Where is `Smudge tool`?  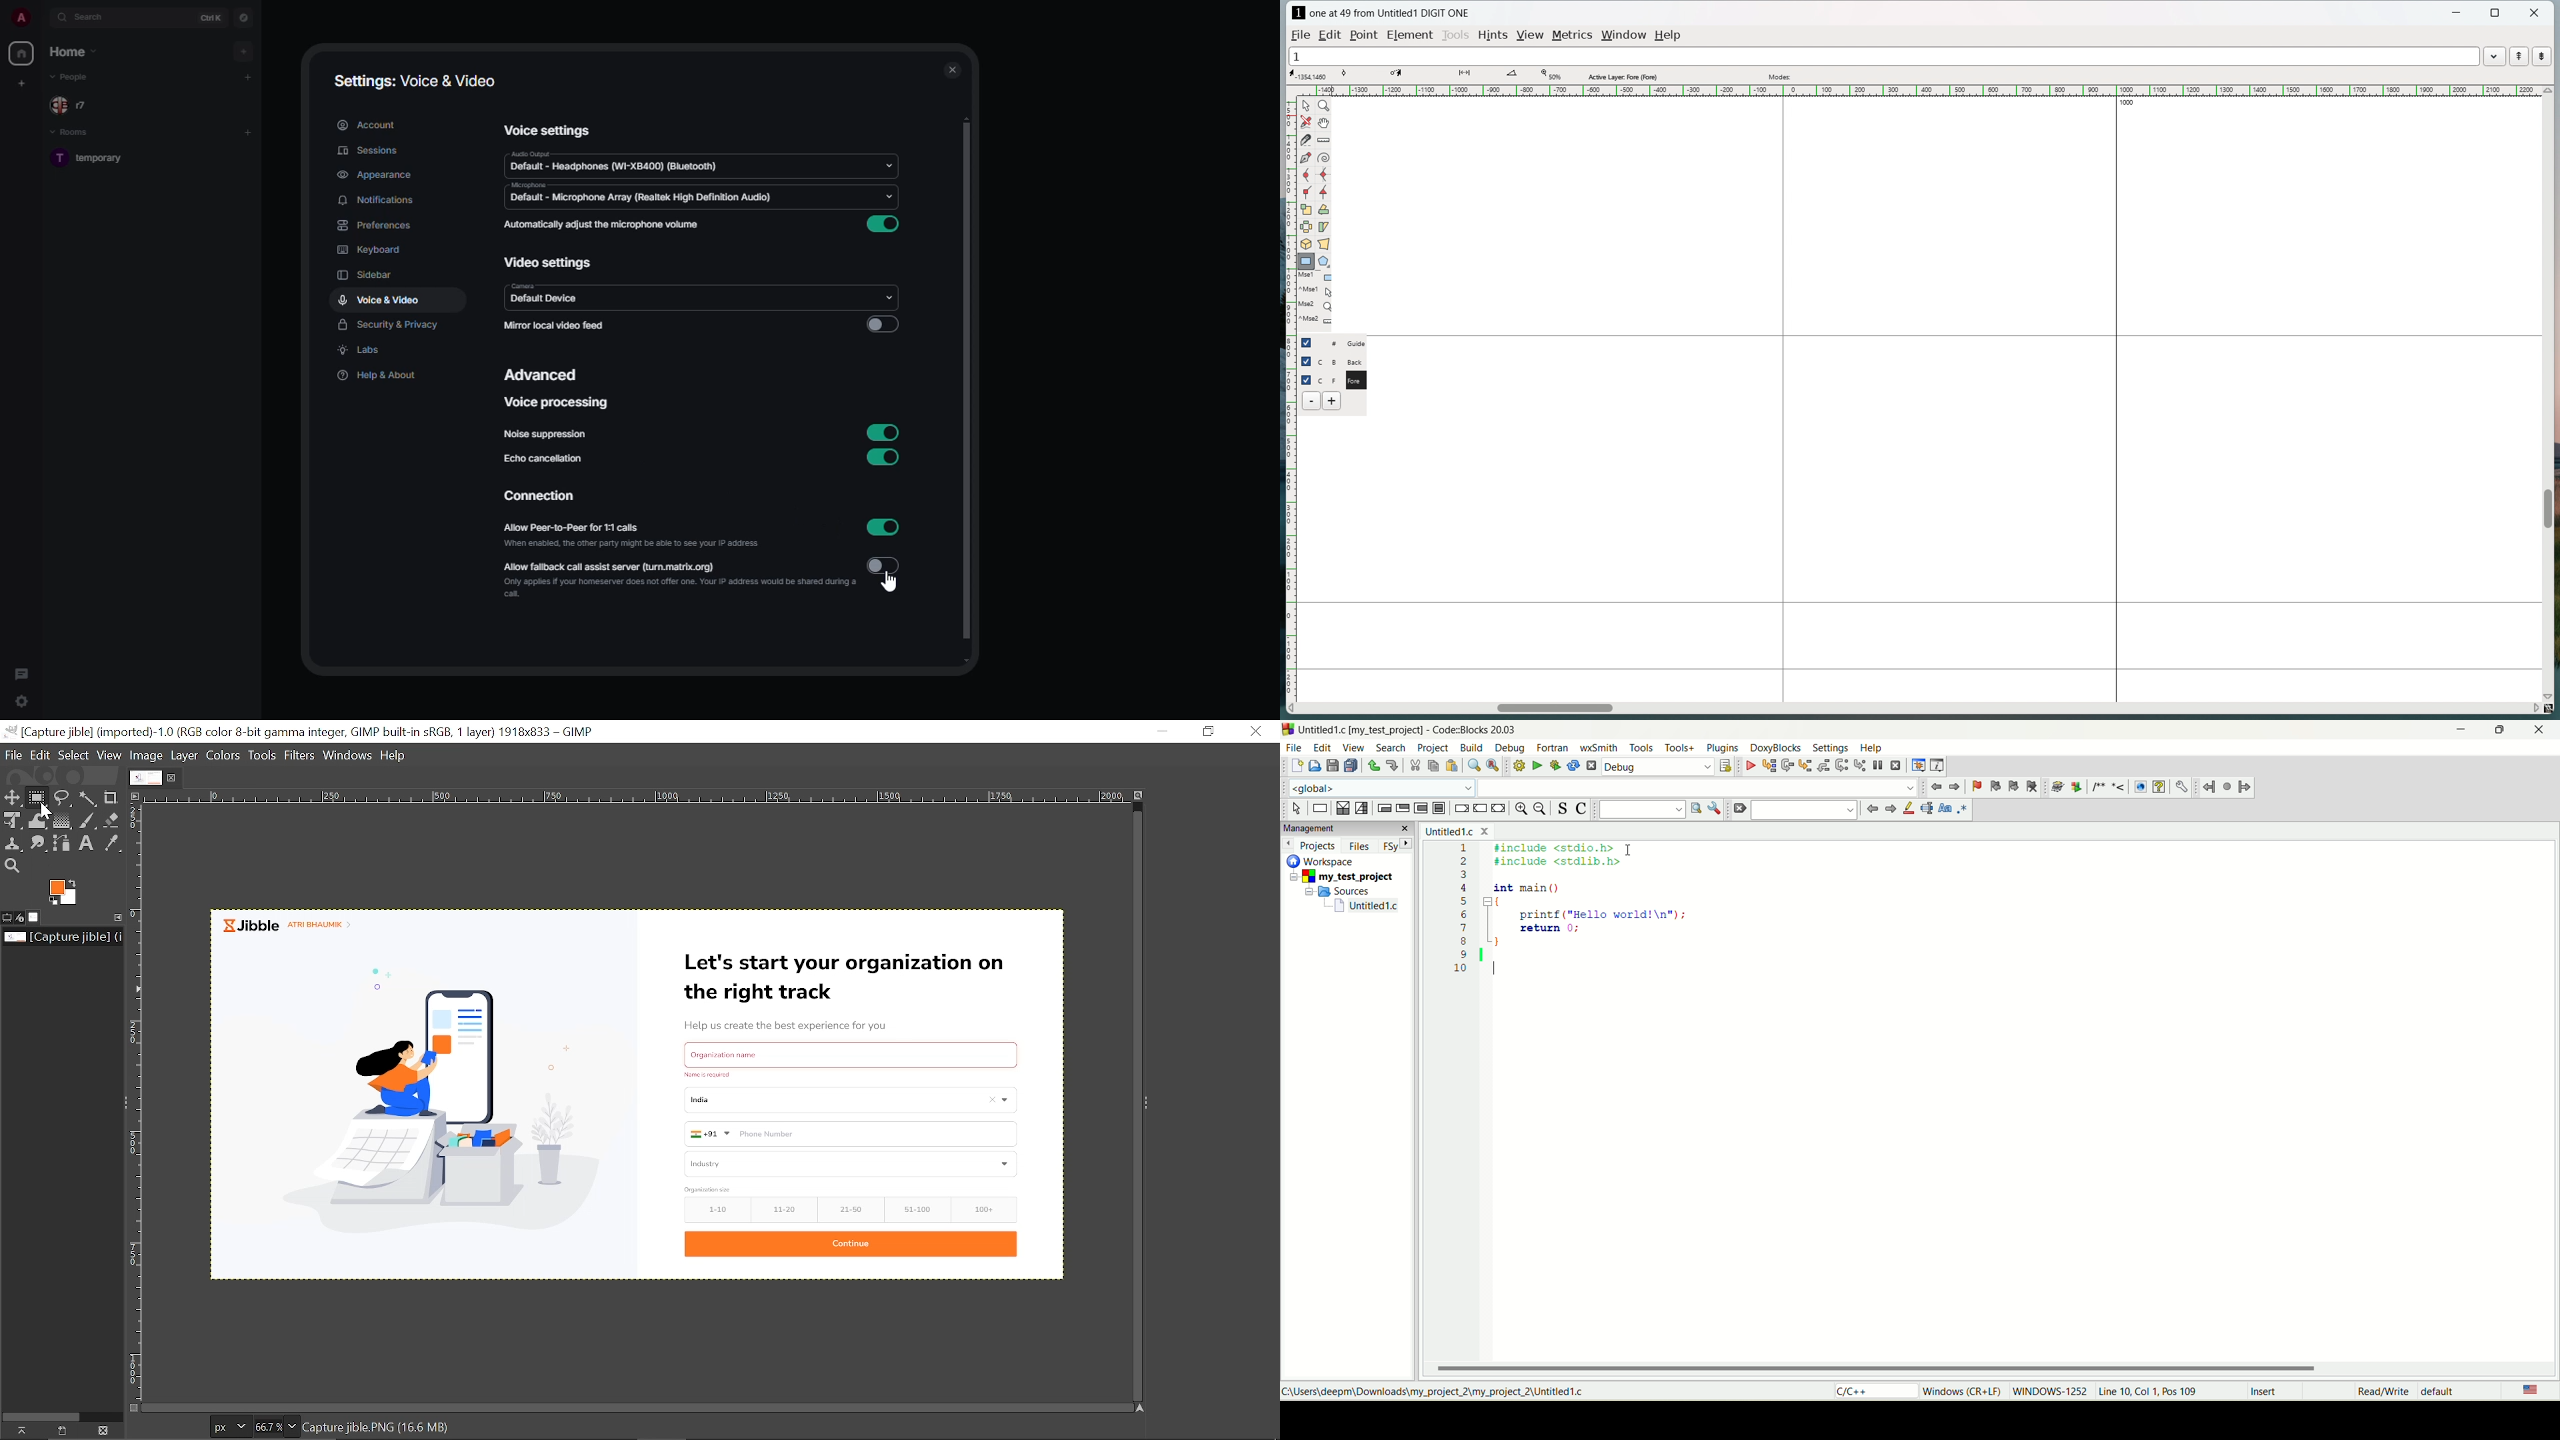 Smudge tool is located at coordinates (40, 843).